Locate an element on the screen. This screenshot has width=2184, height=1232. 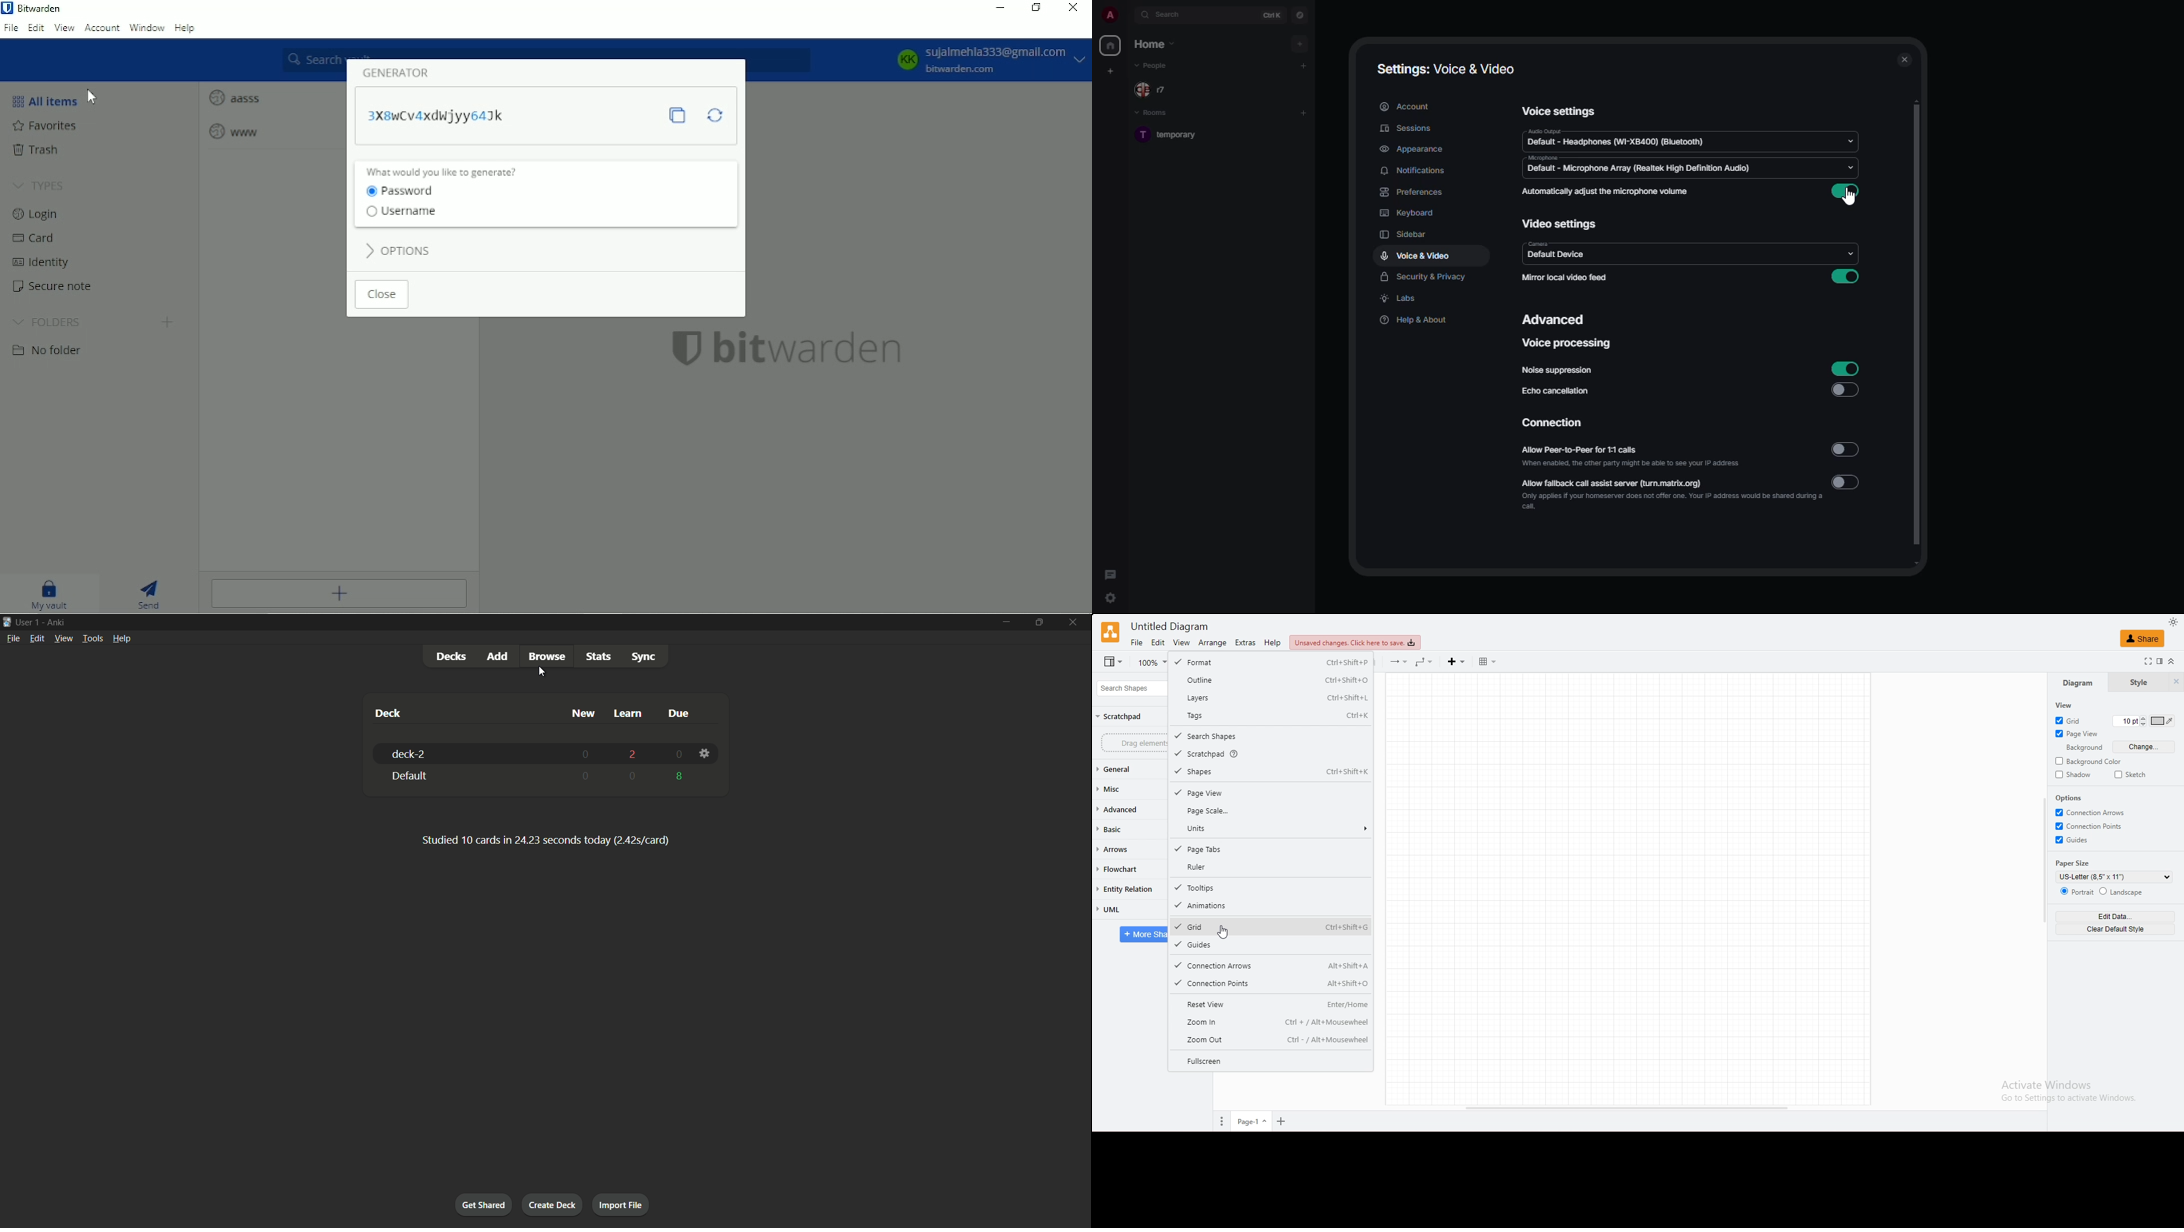
grid color is located at coordinates (2163, 721).